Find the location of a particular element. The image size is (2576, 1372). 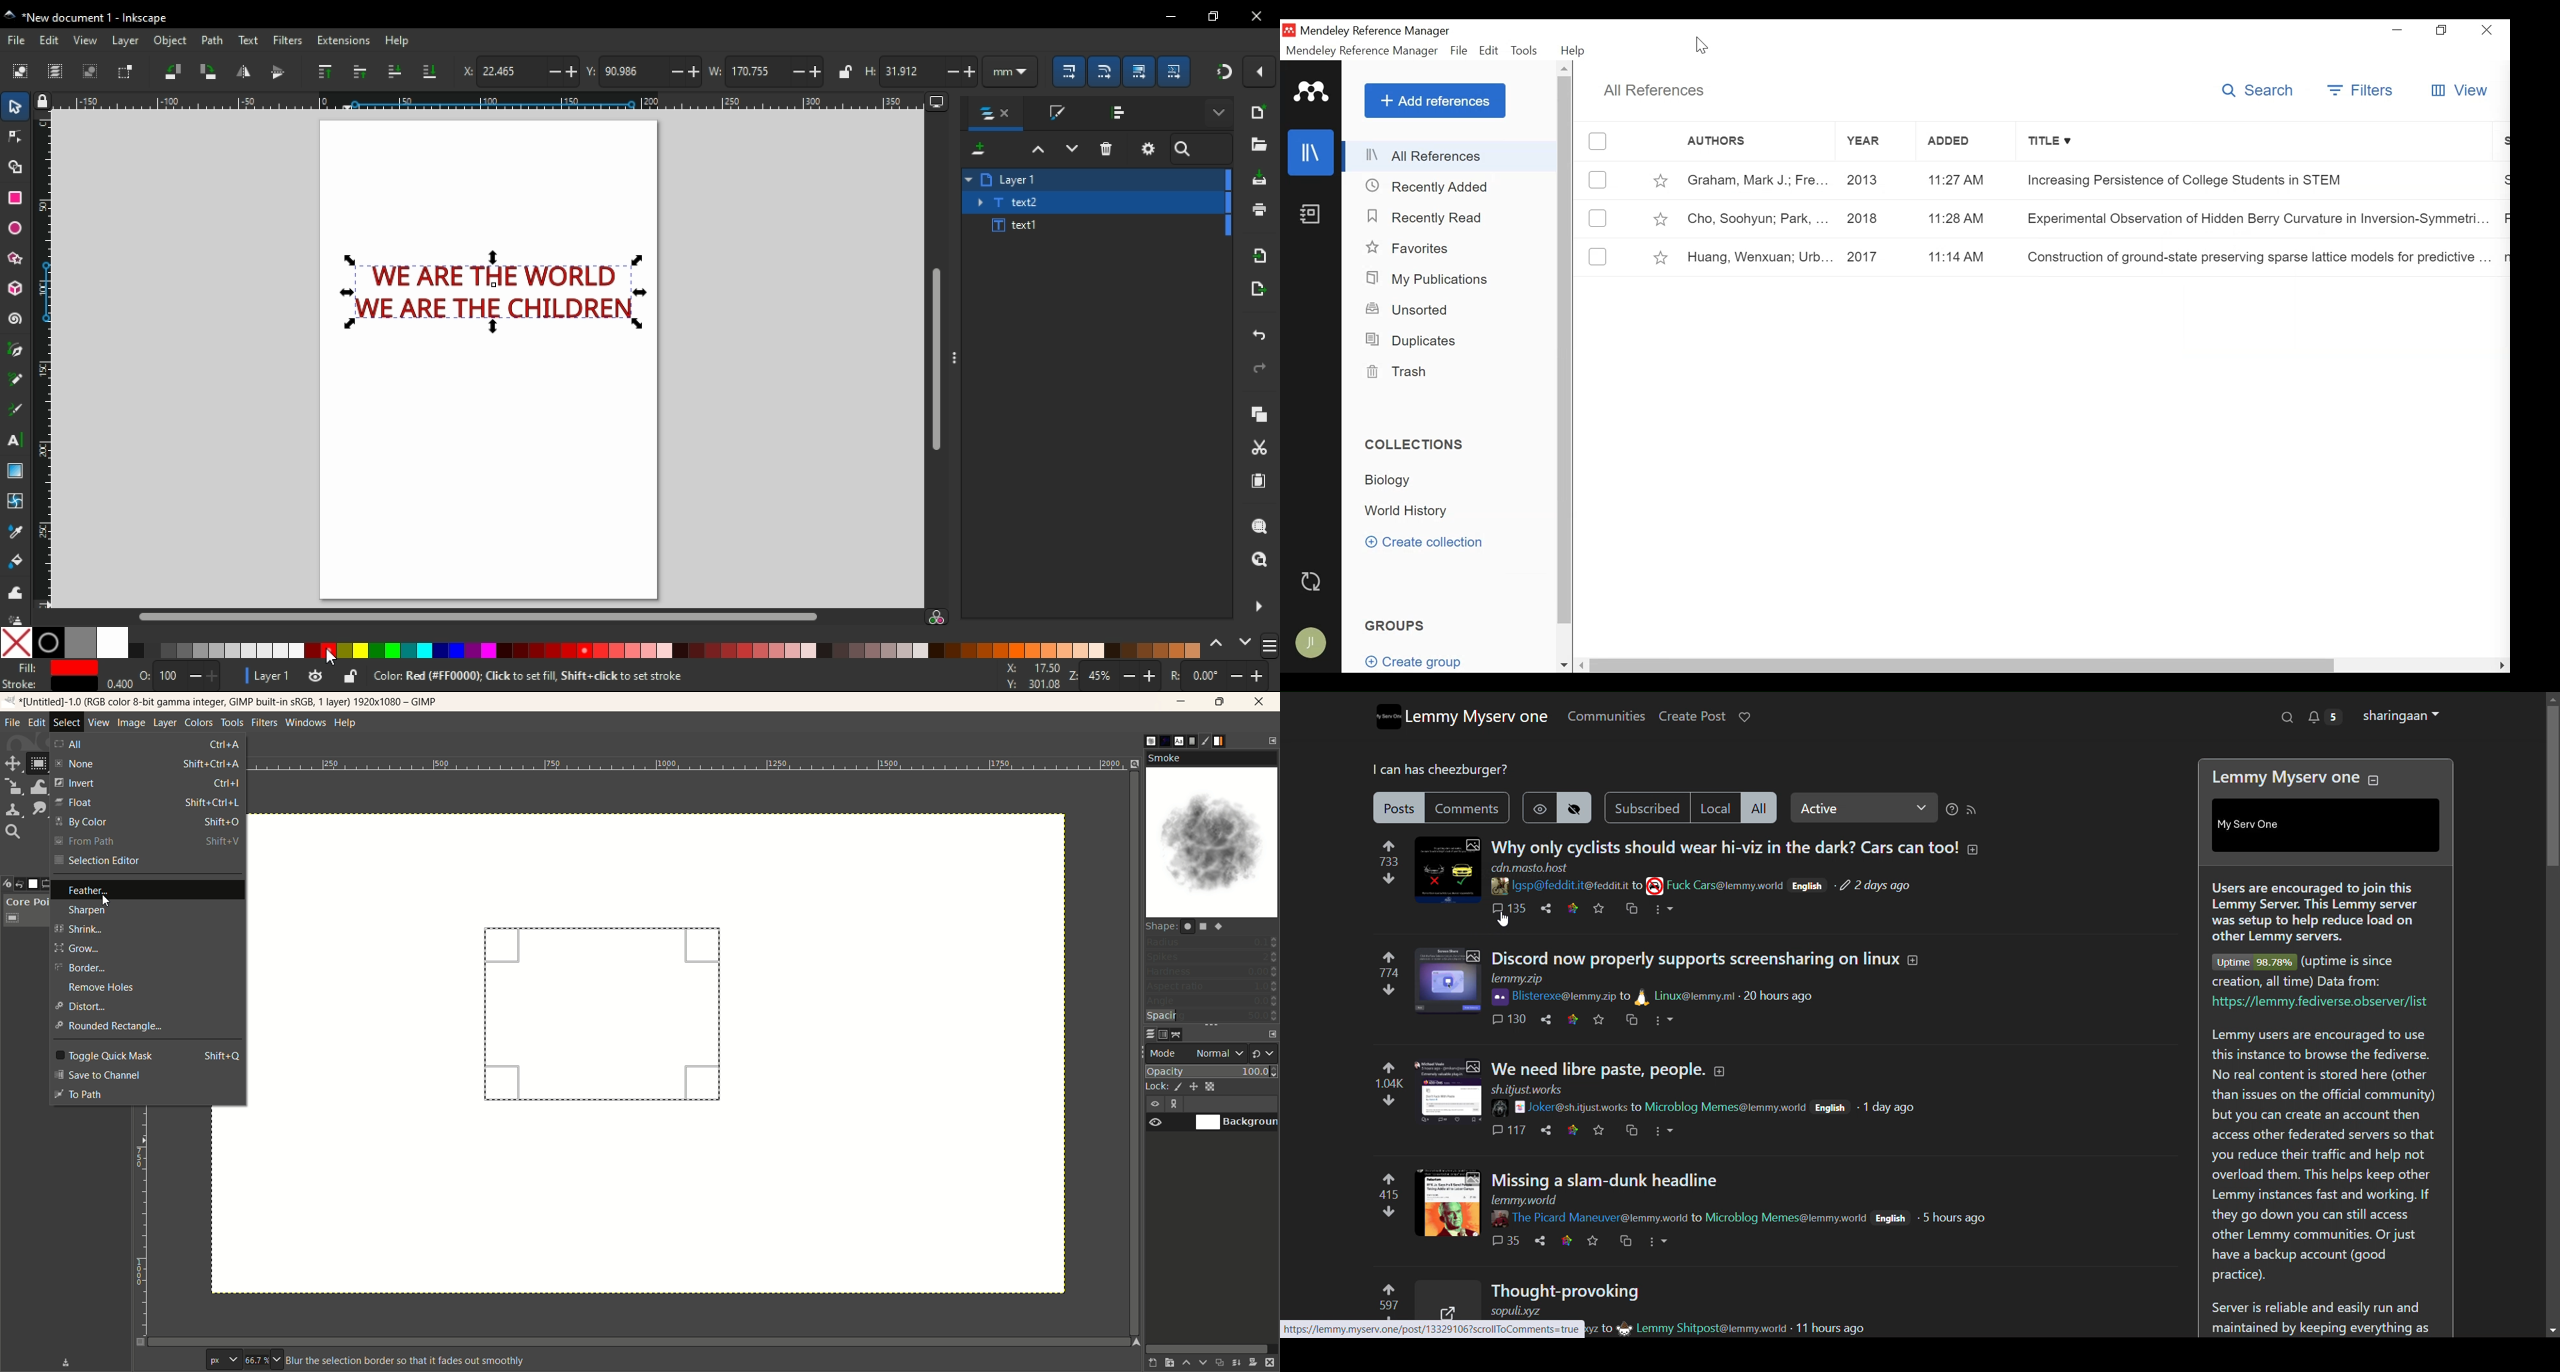

Author is located at coordinates (1757, 220).